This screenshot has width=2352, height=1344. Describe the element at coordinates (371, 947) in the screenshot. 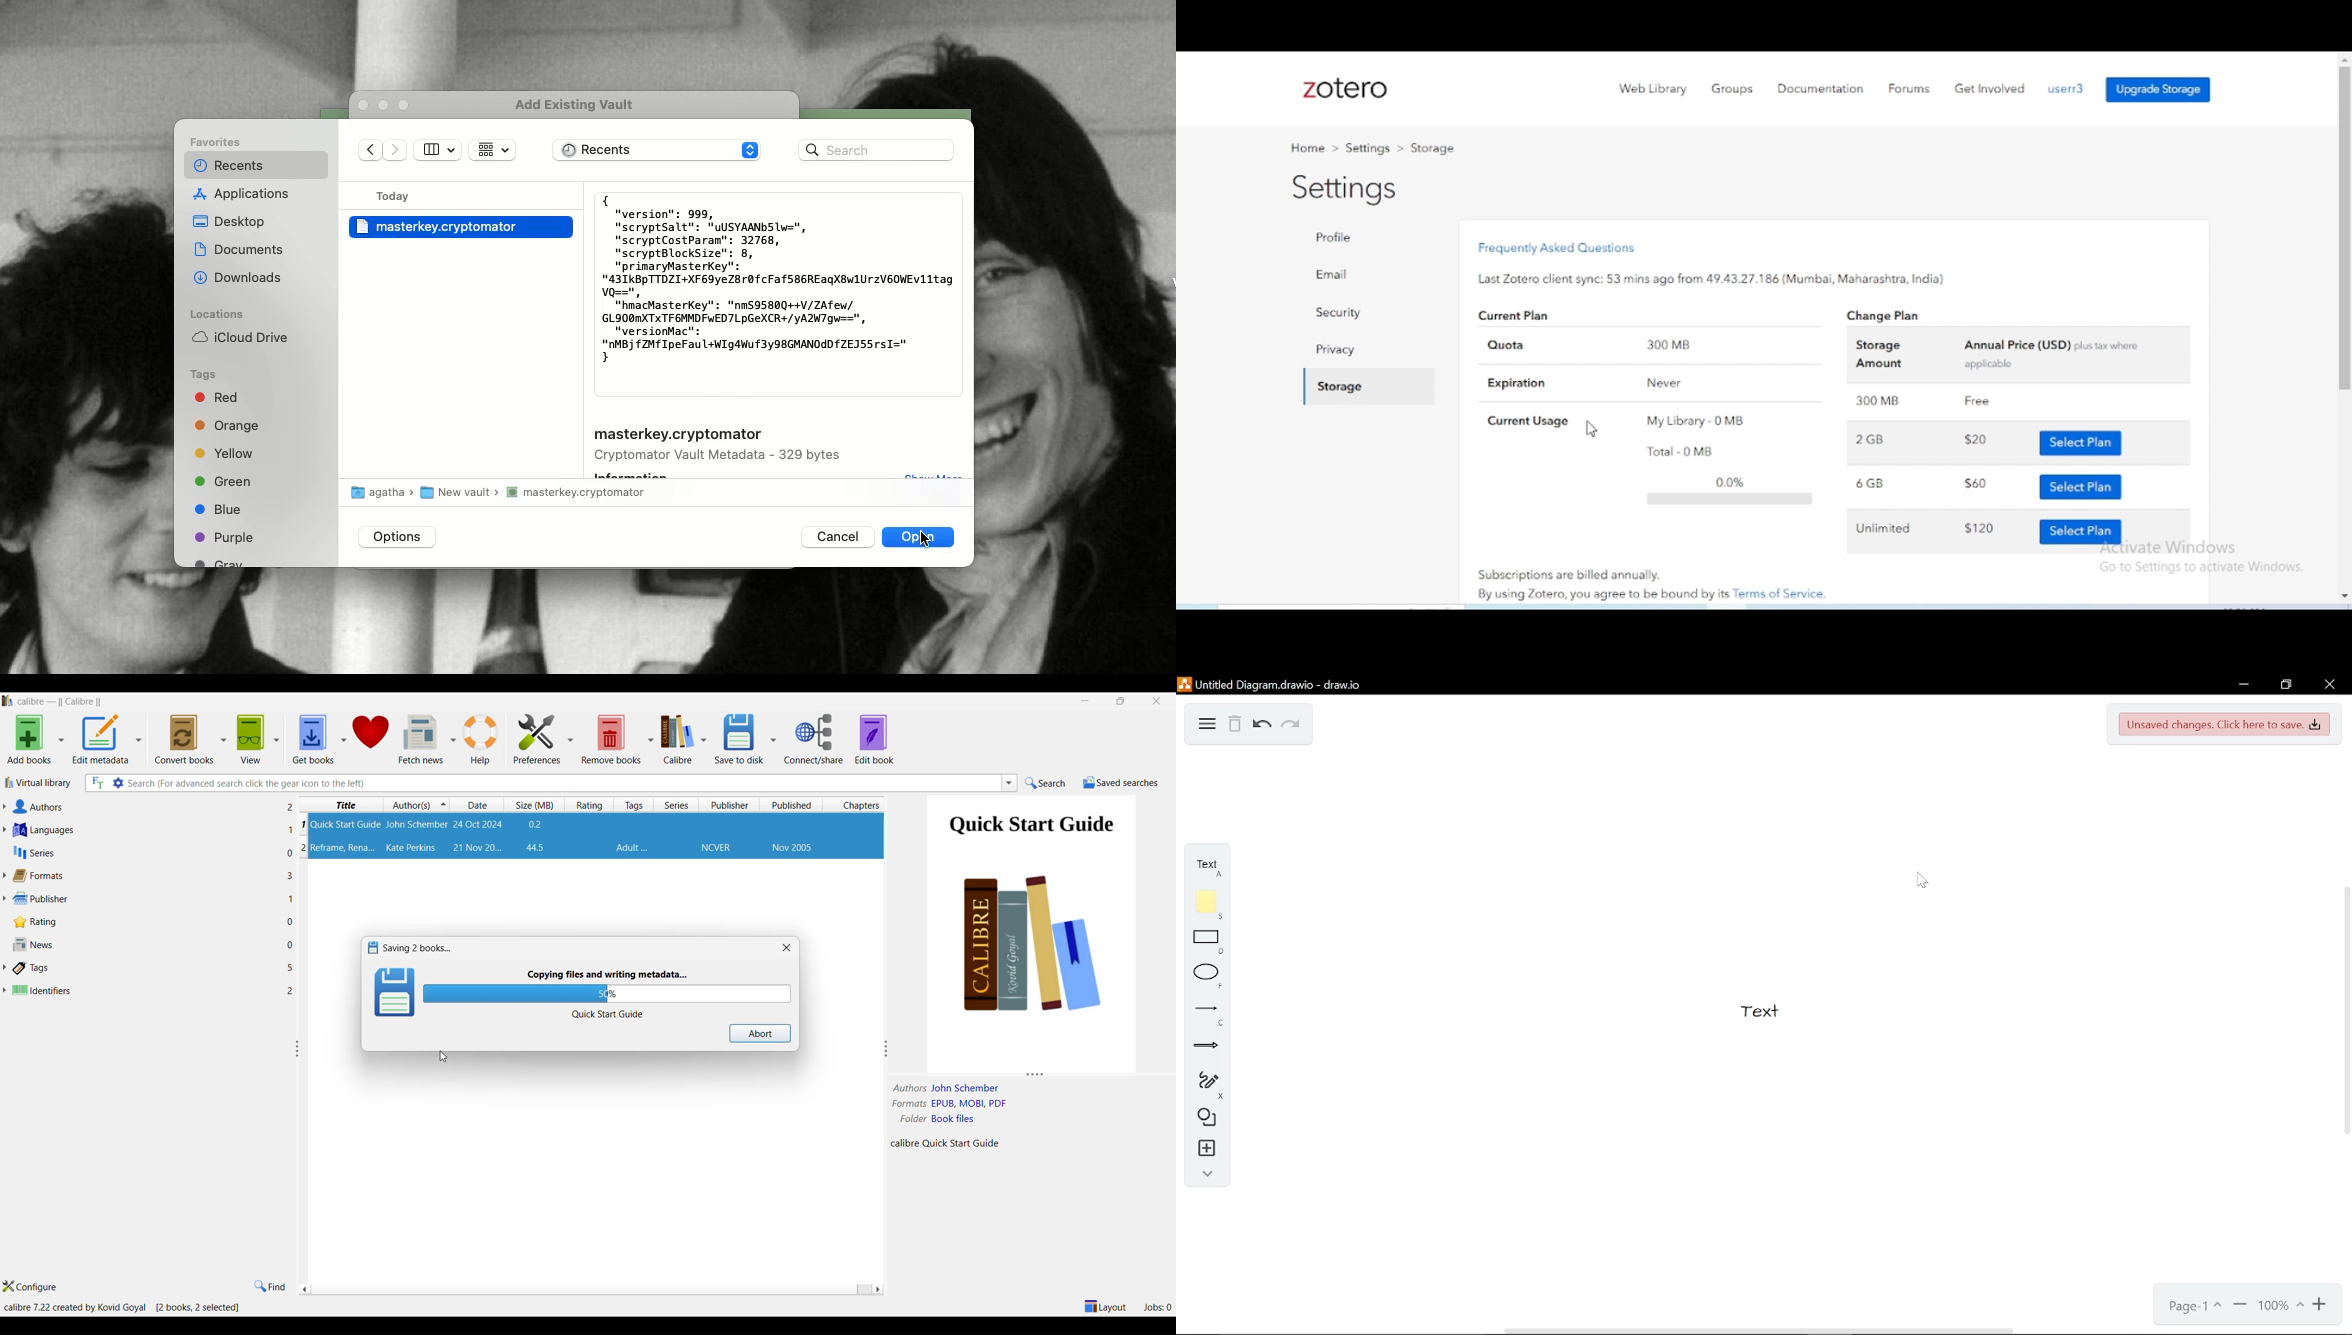

I see `logo` at that location.